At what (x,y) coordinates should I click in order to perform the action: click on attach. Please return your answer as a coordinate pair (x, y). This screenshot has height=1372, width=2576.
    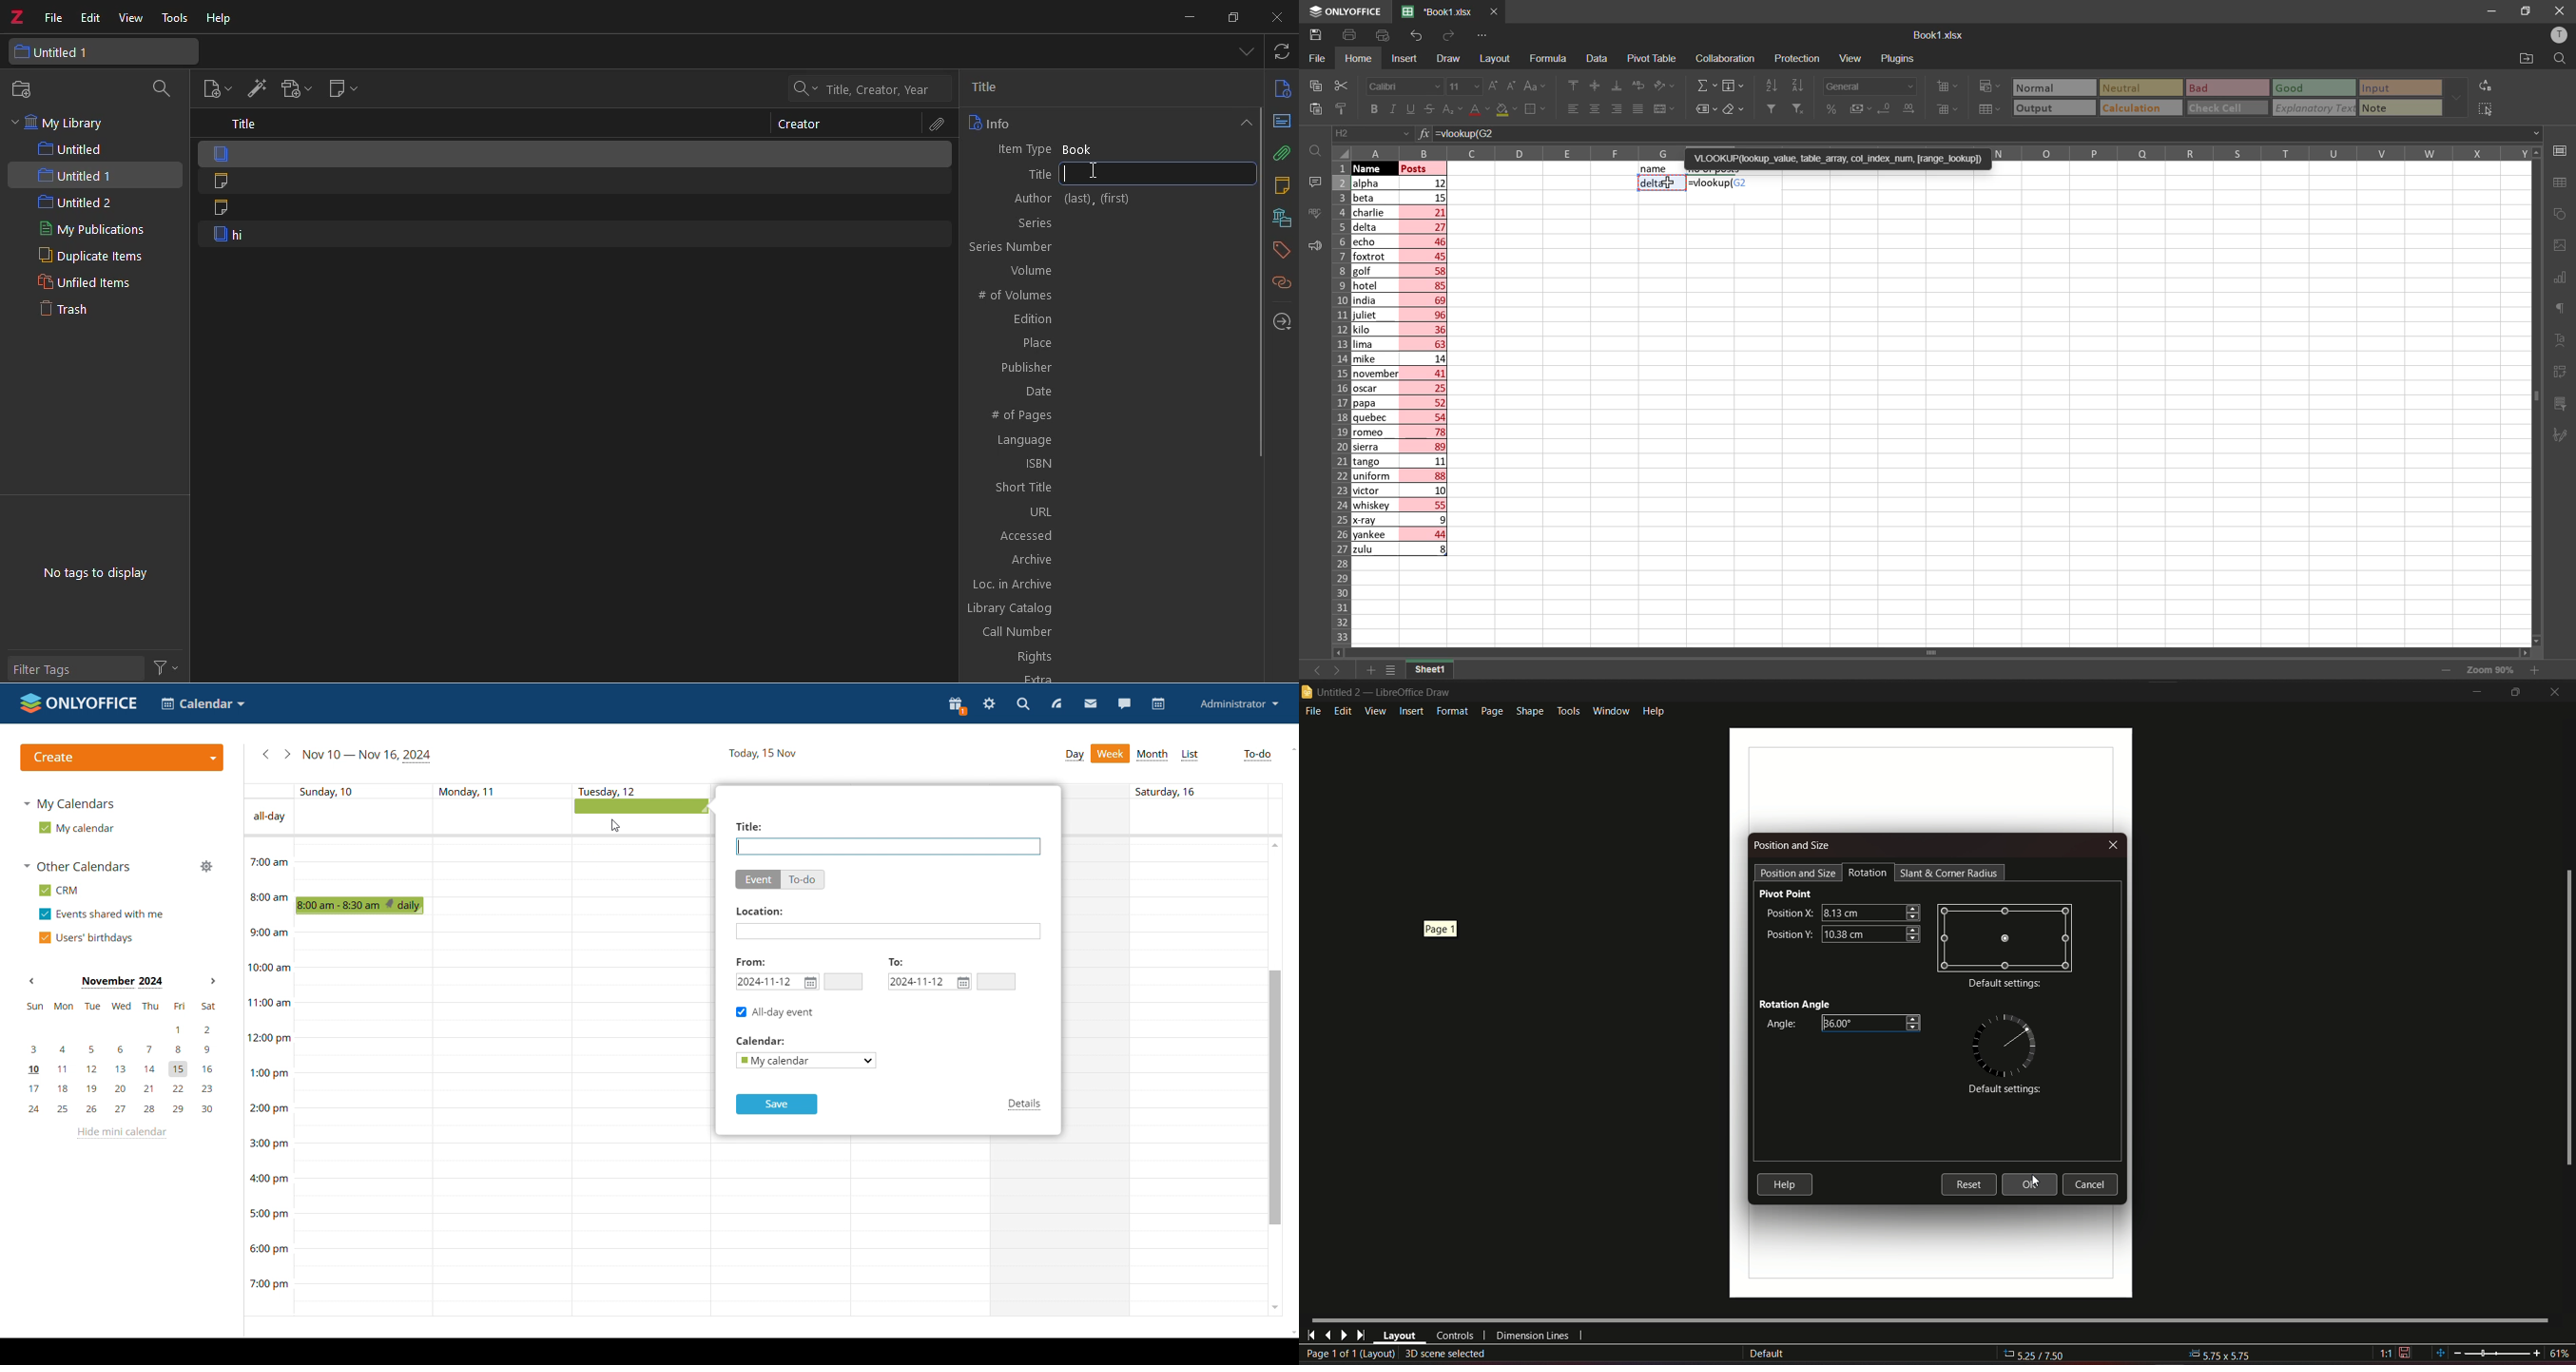
    Looking at the image, I should click on (1283, 153).